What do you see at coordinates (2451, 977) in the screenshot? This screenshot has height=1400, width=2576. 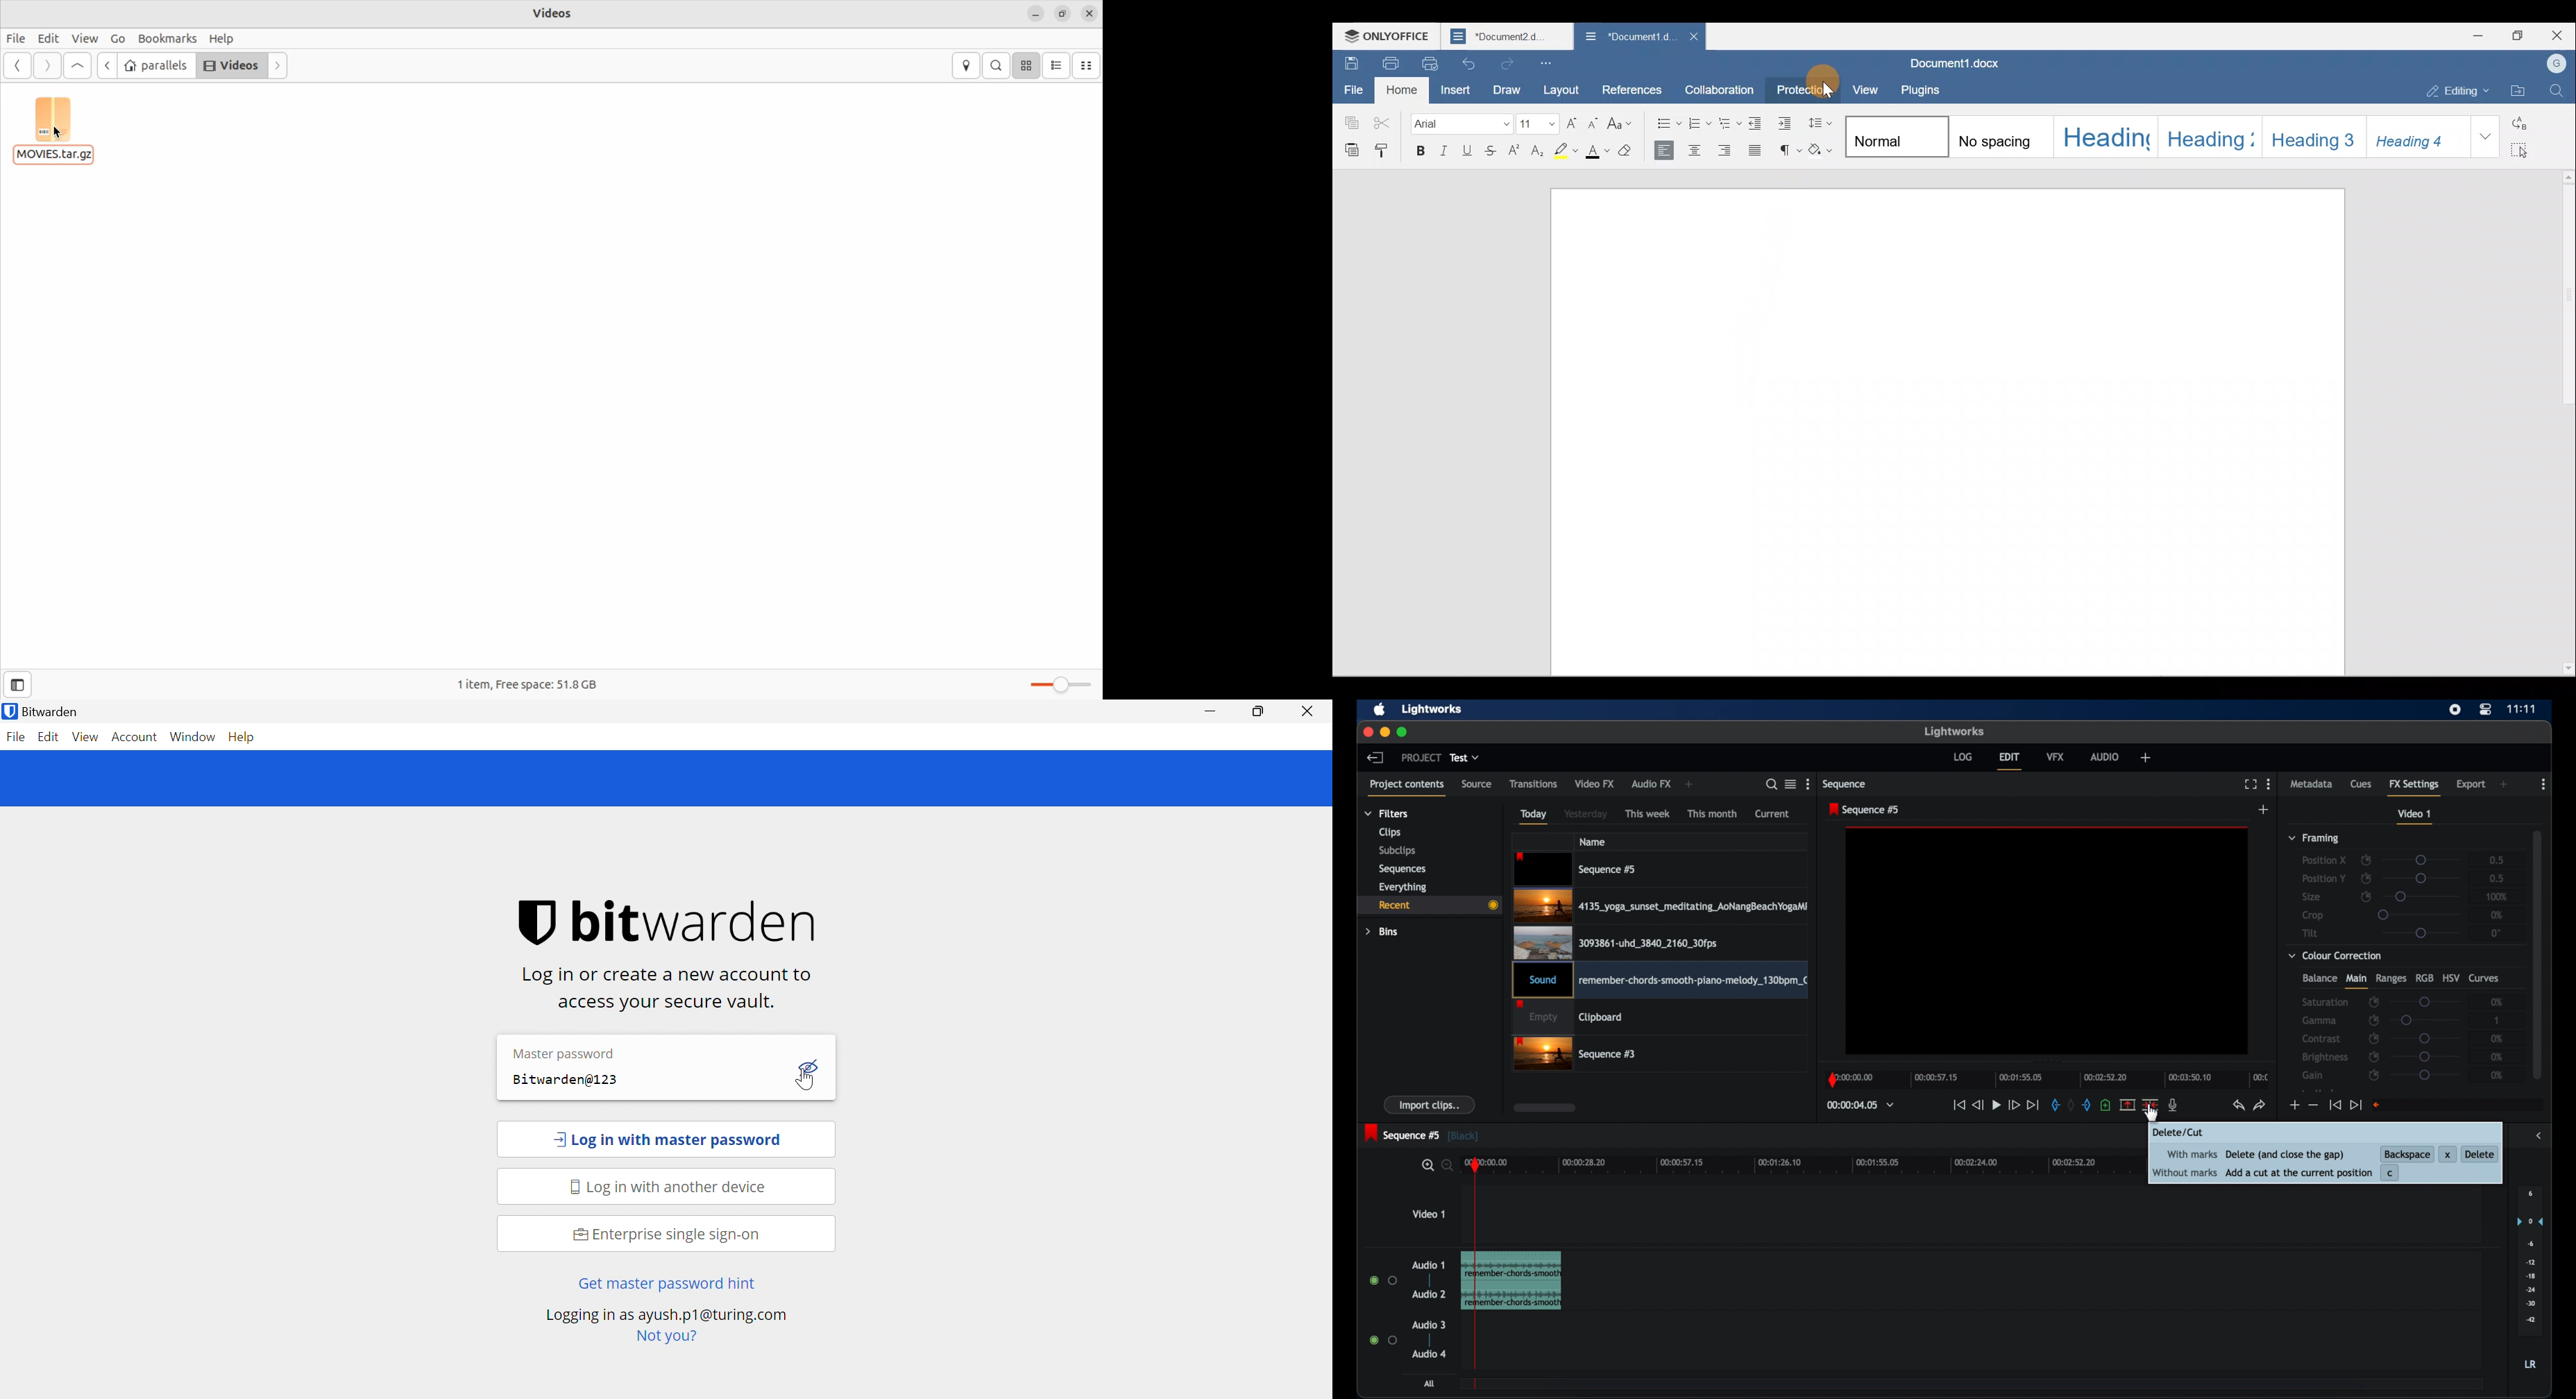 I see `hsv` at bounding box center [2451, 977].